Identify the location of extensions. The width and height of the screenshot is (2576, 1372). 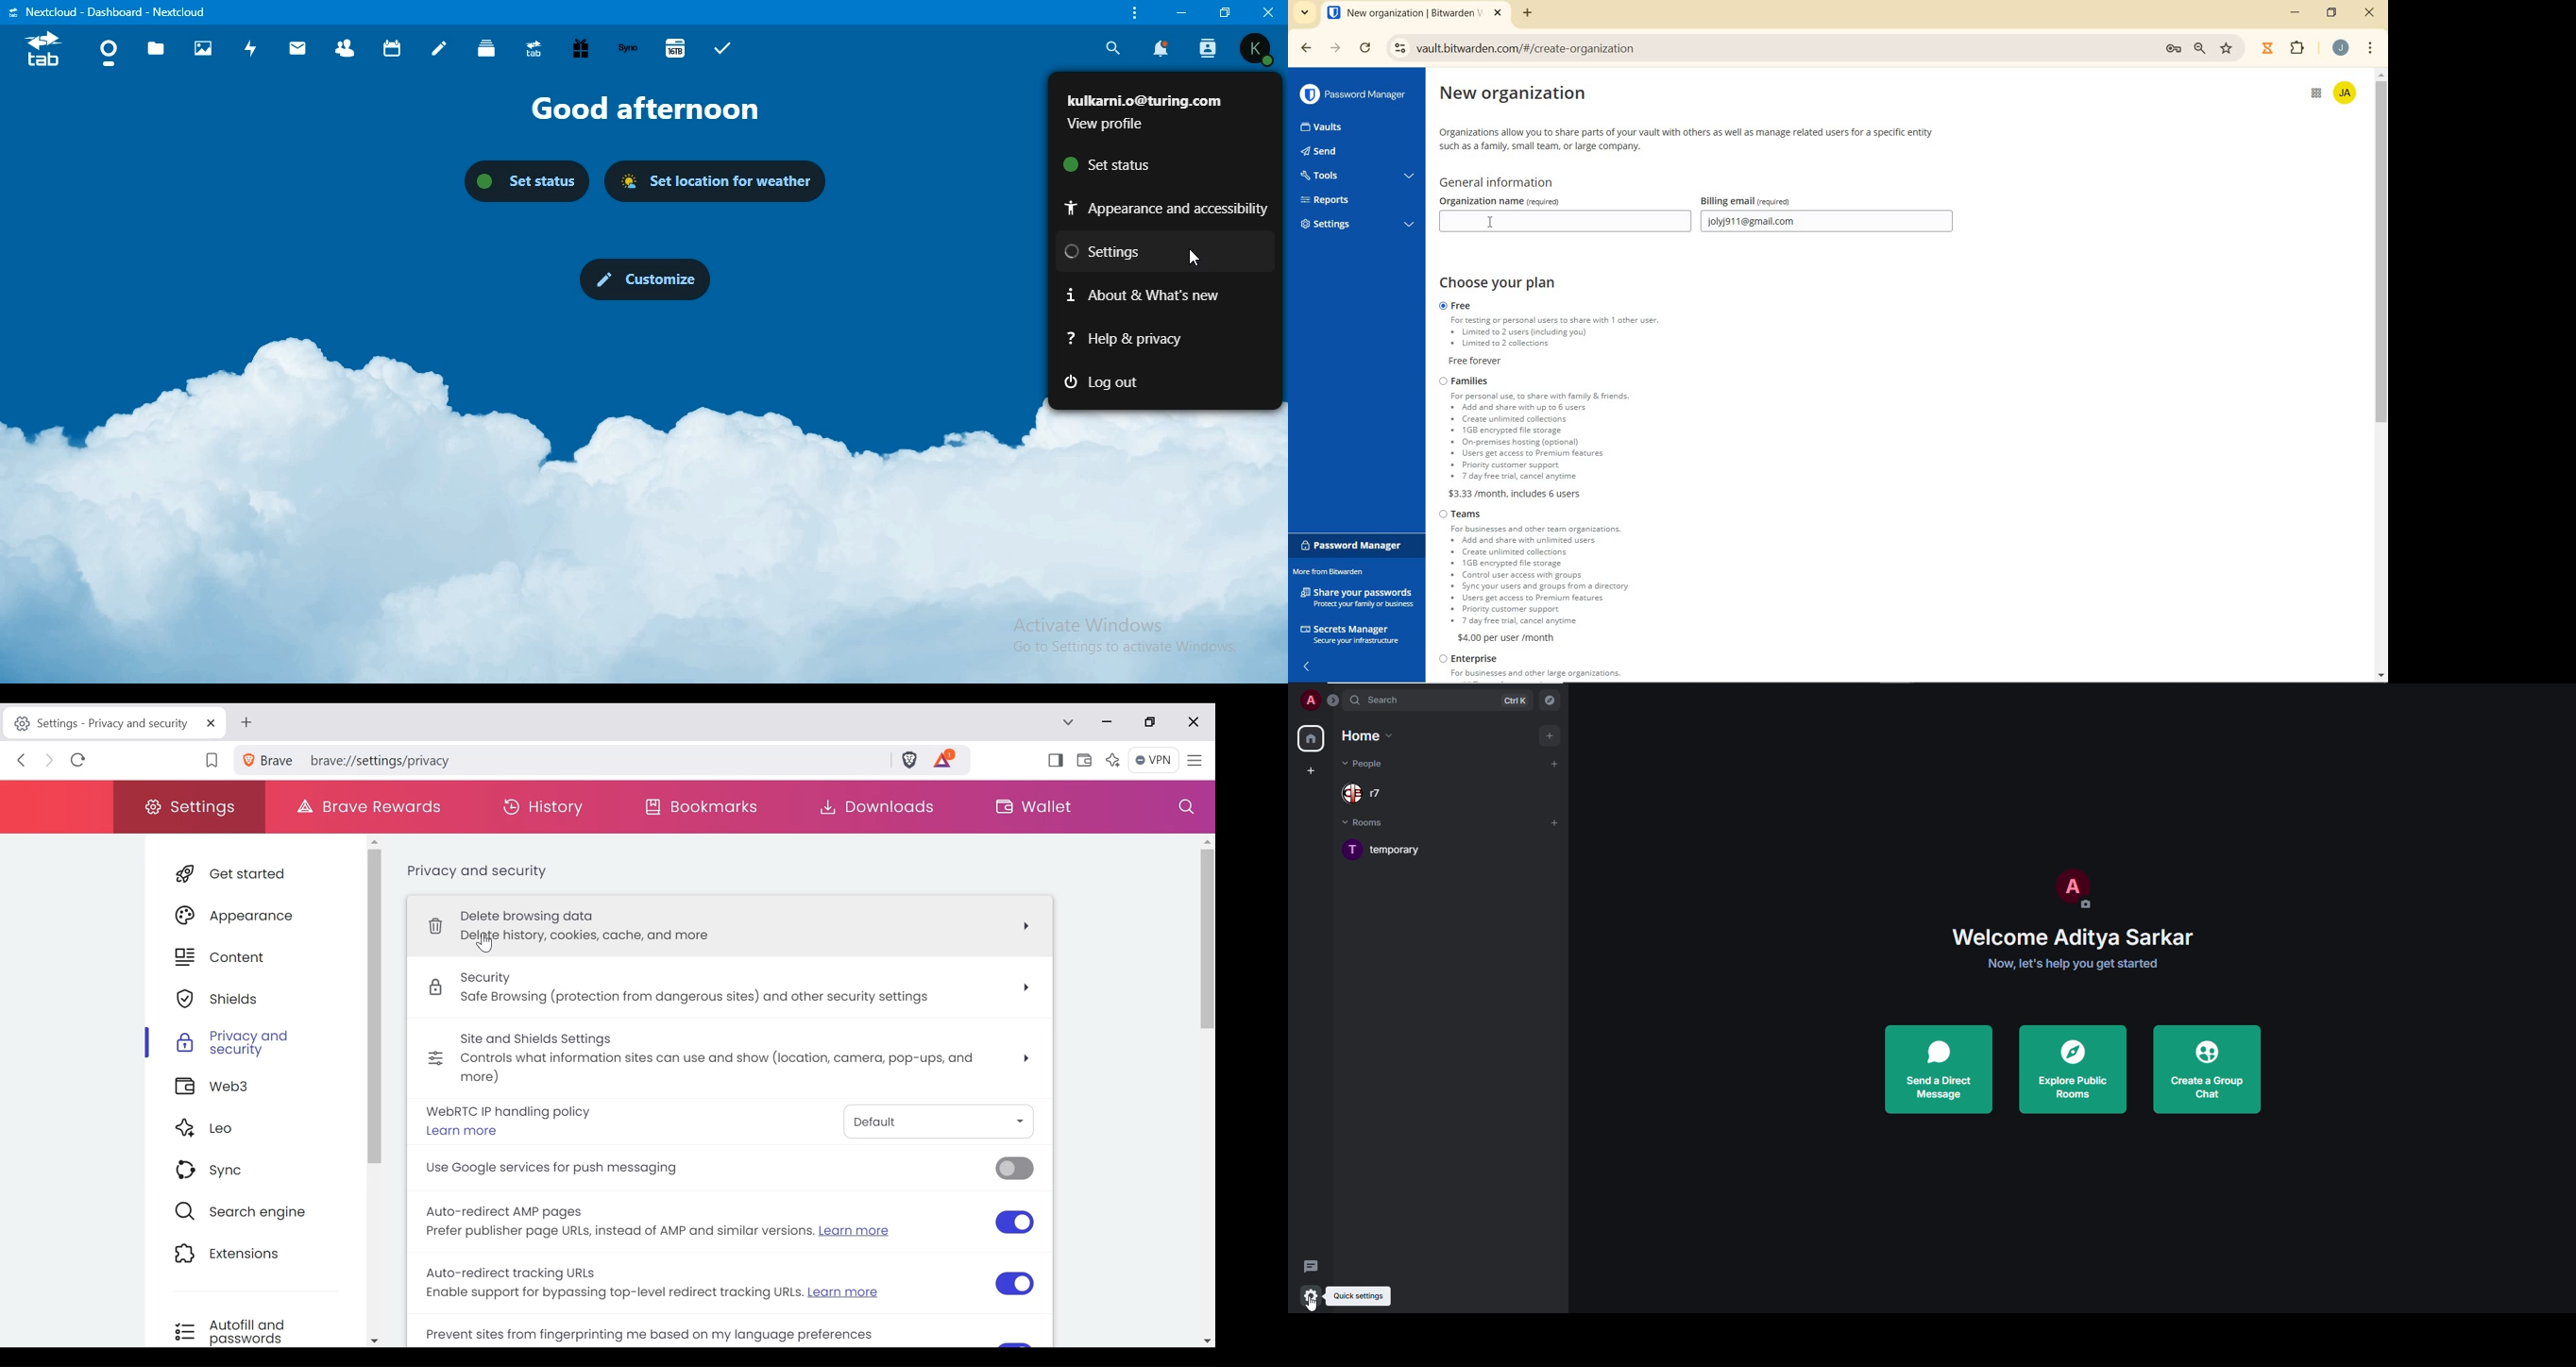
(2295, 48).